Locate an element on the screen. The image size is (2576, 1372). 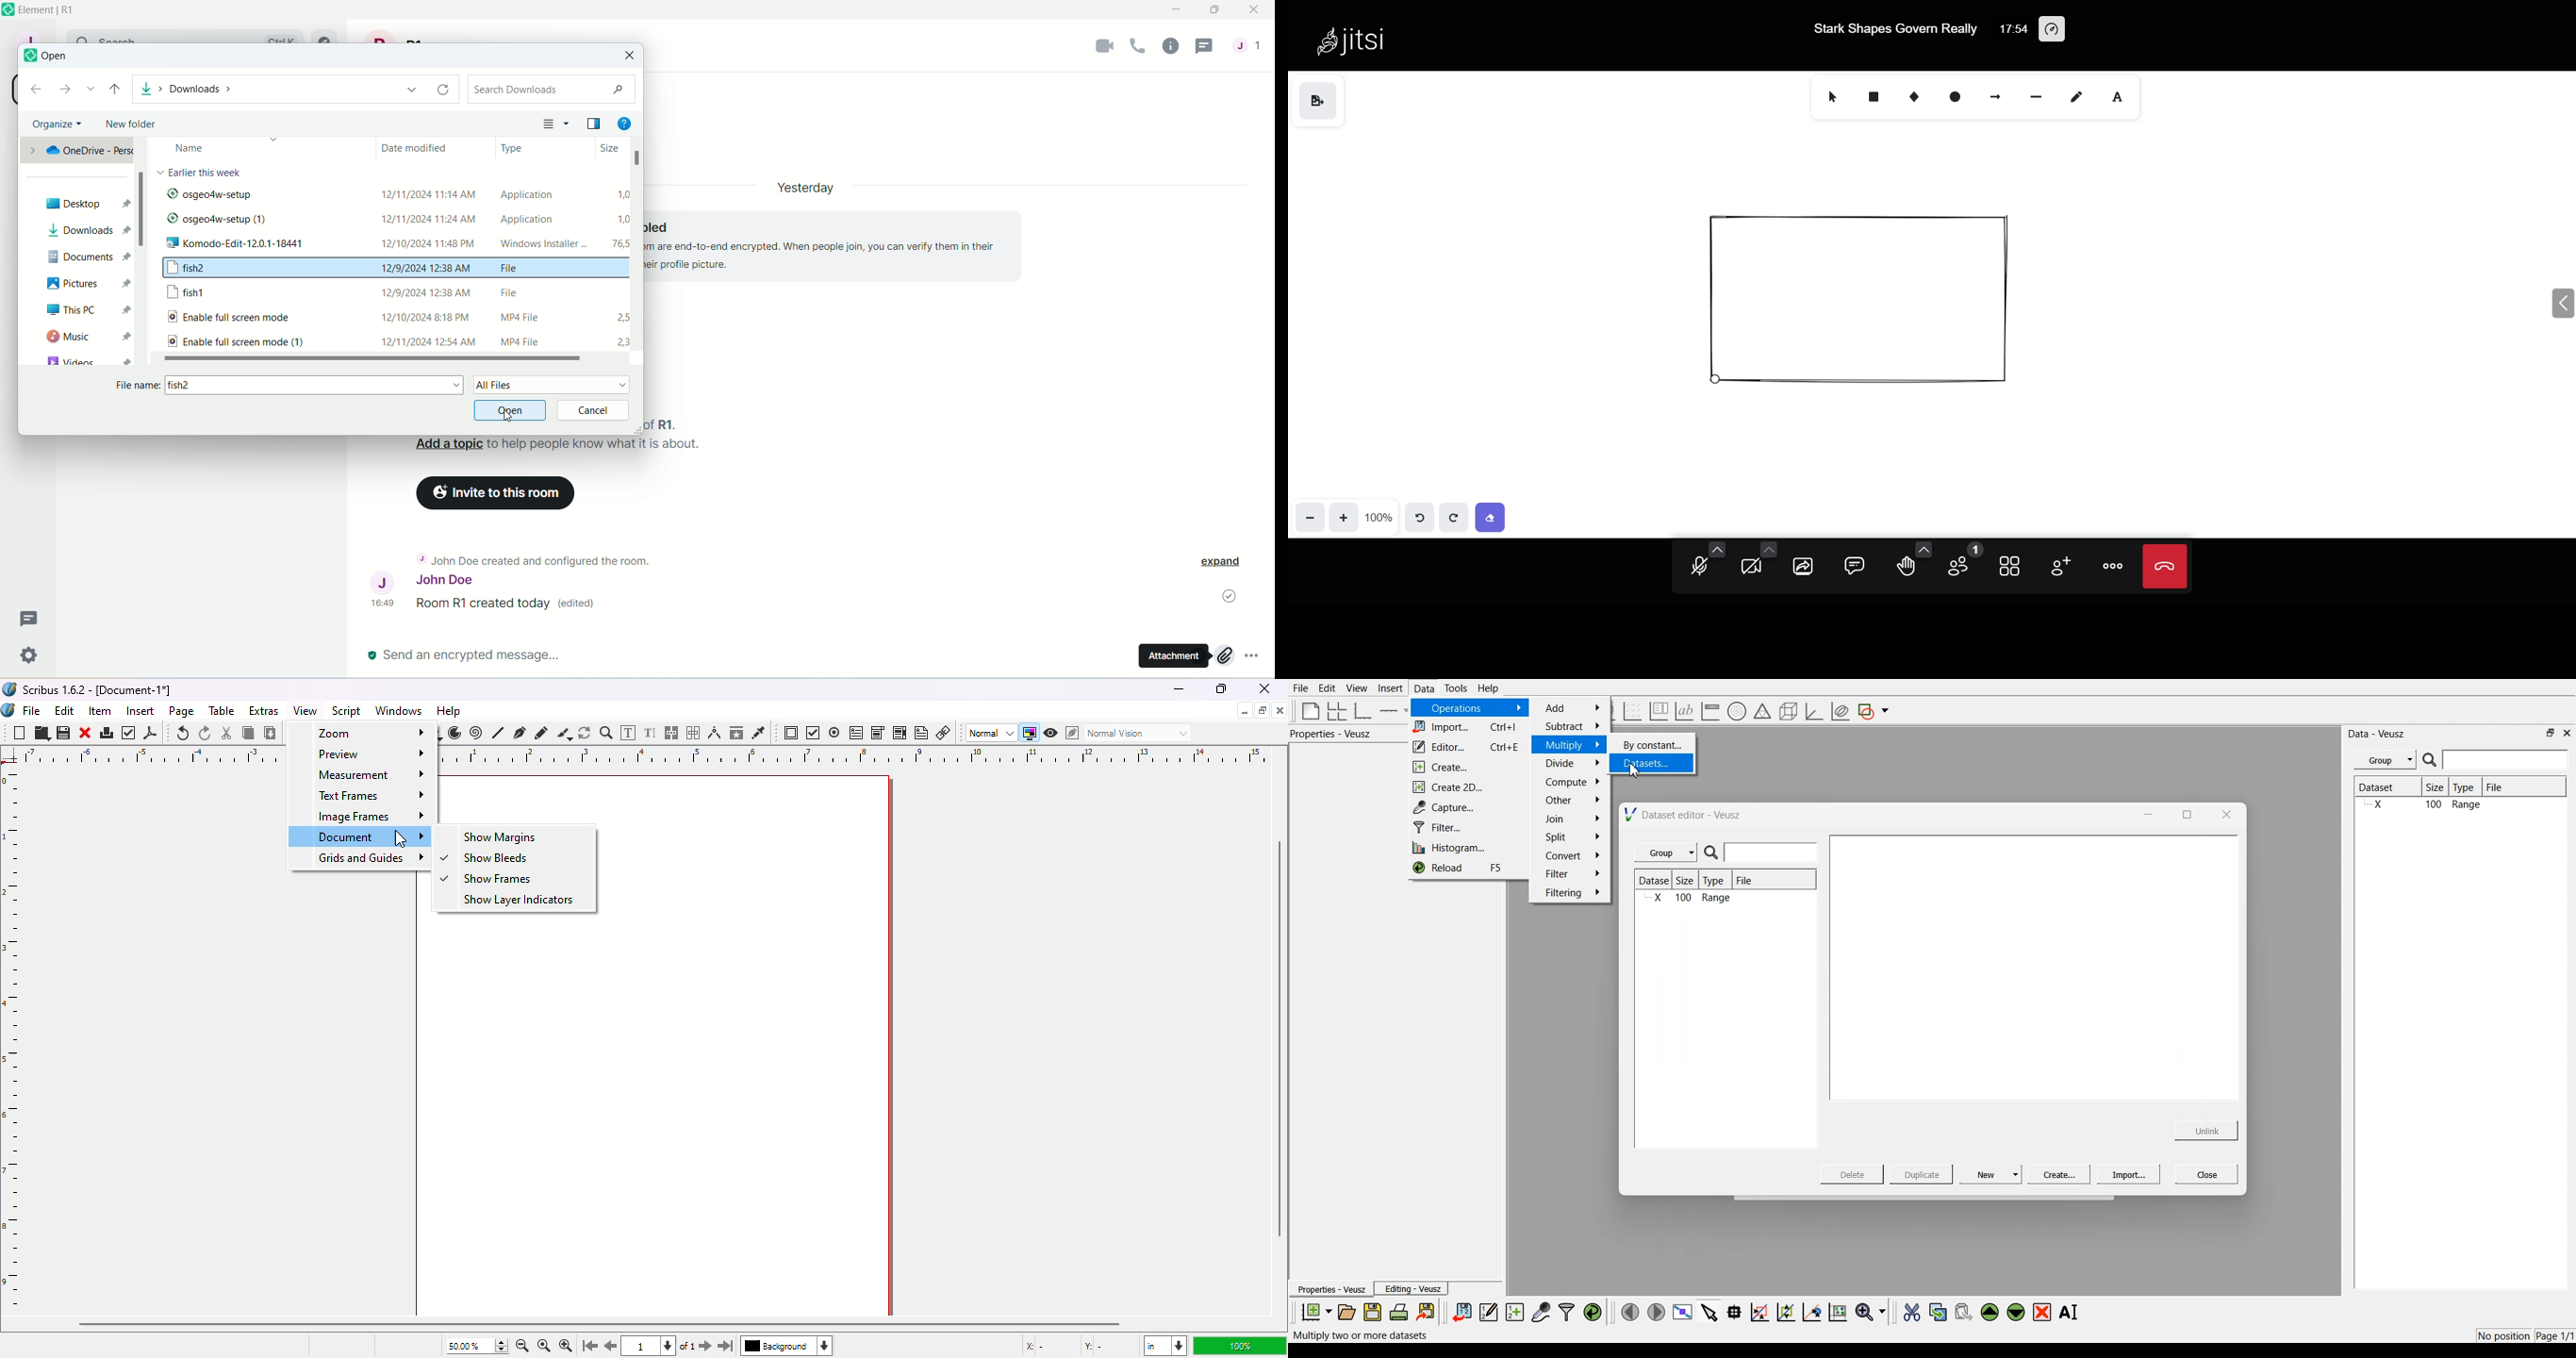
zoom out  is located at coordinates (521, 1346).